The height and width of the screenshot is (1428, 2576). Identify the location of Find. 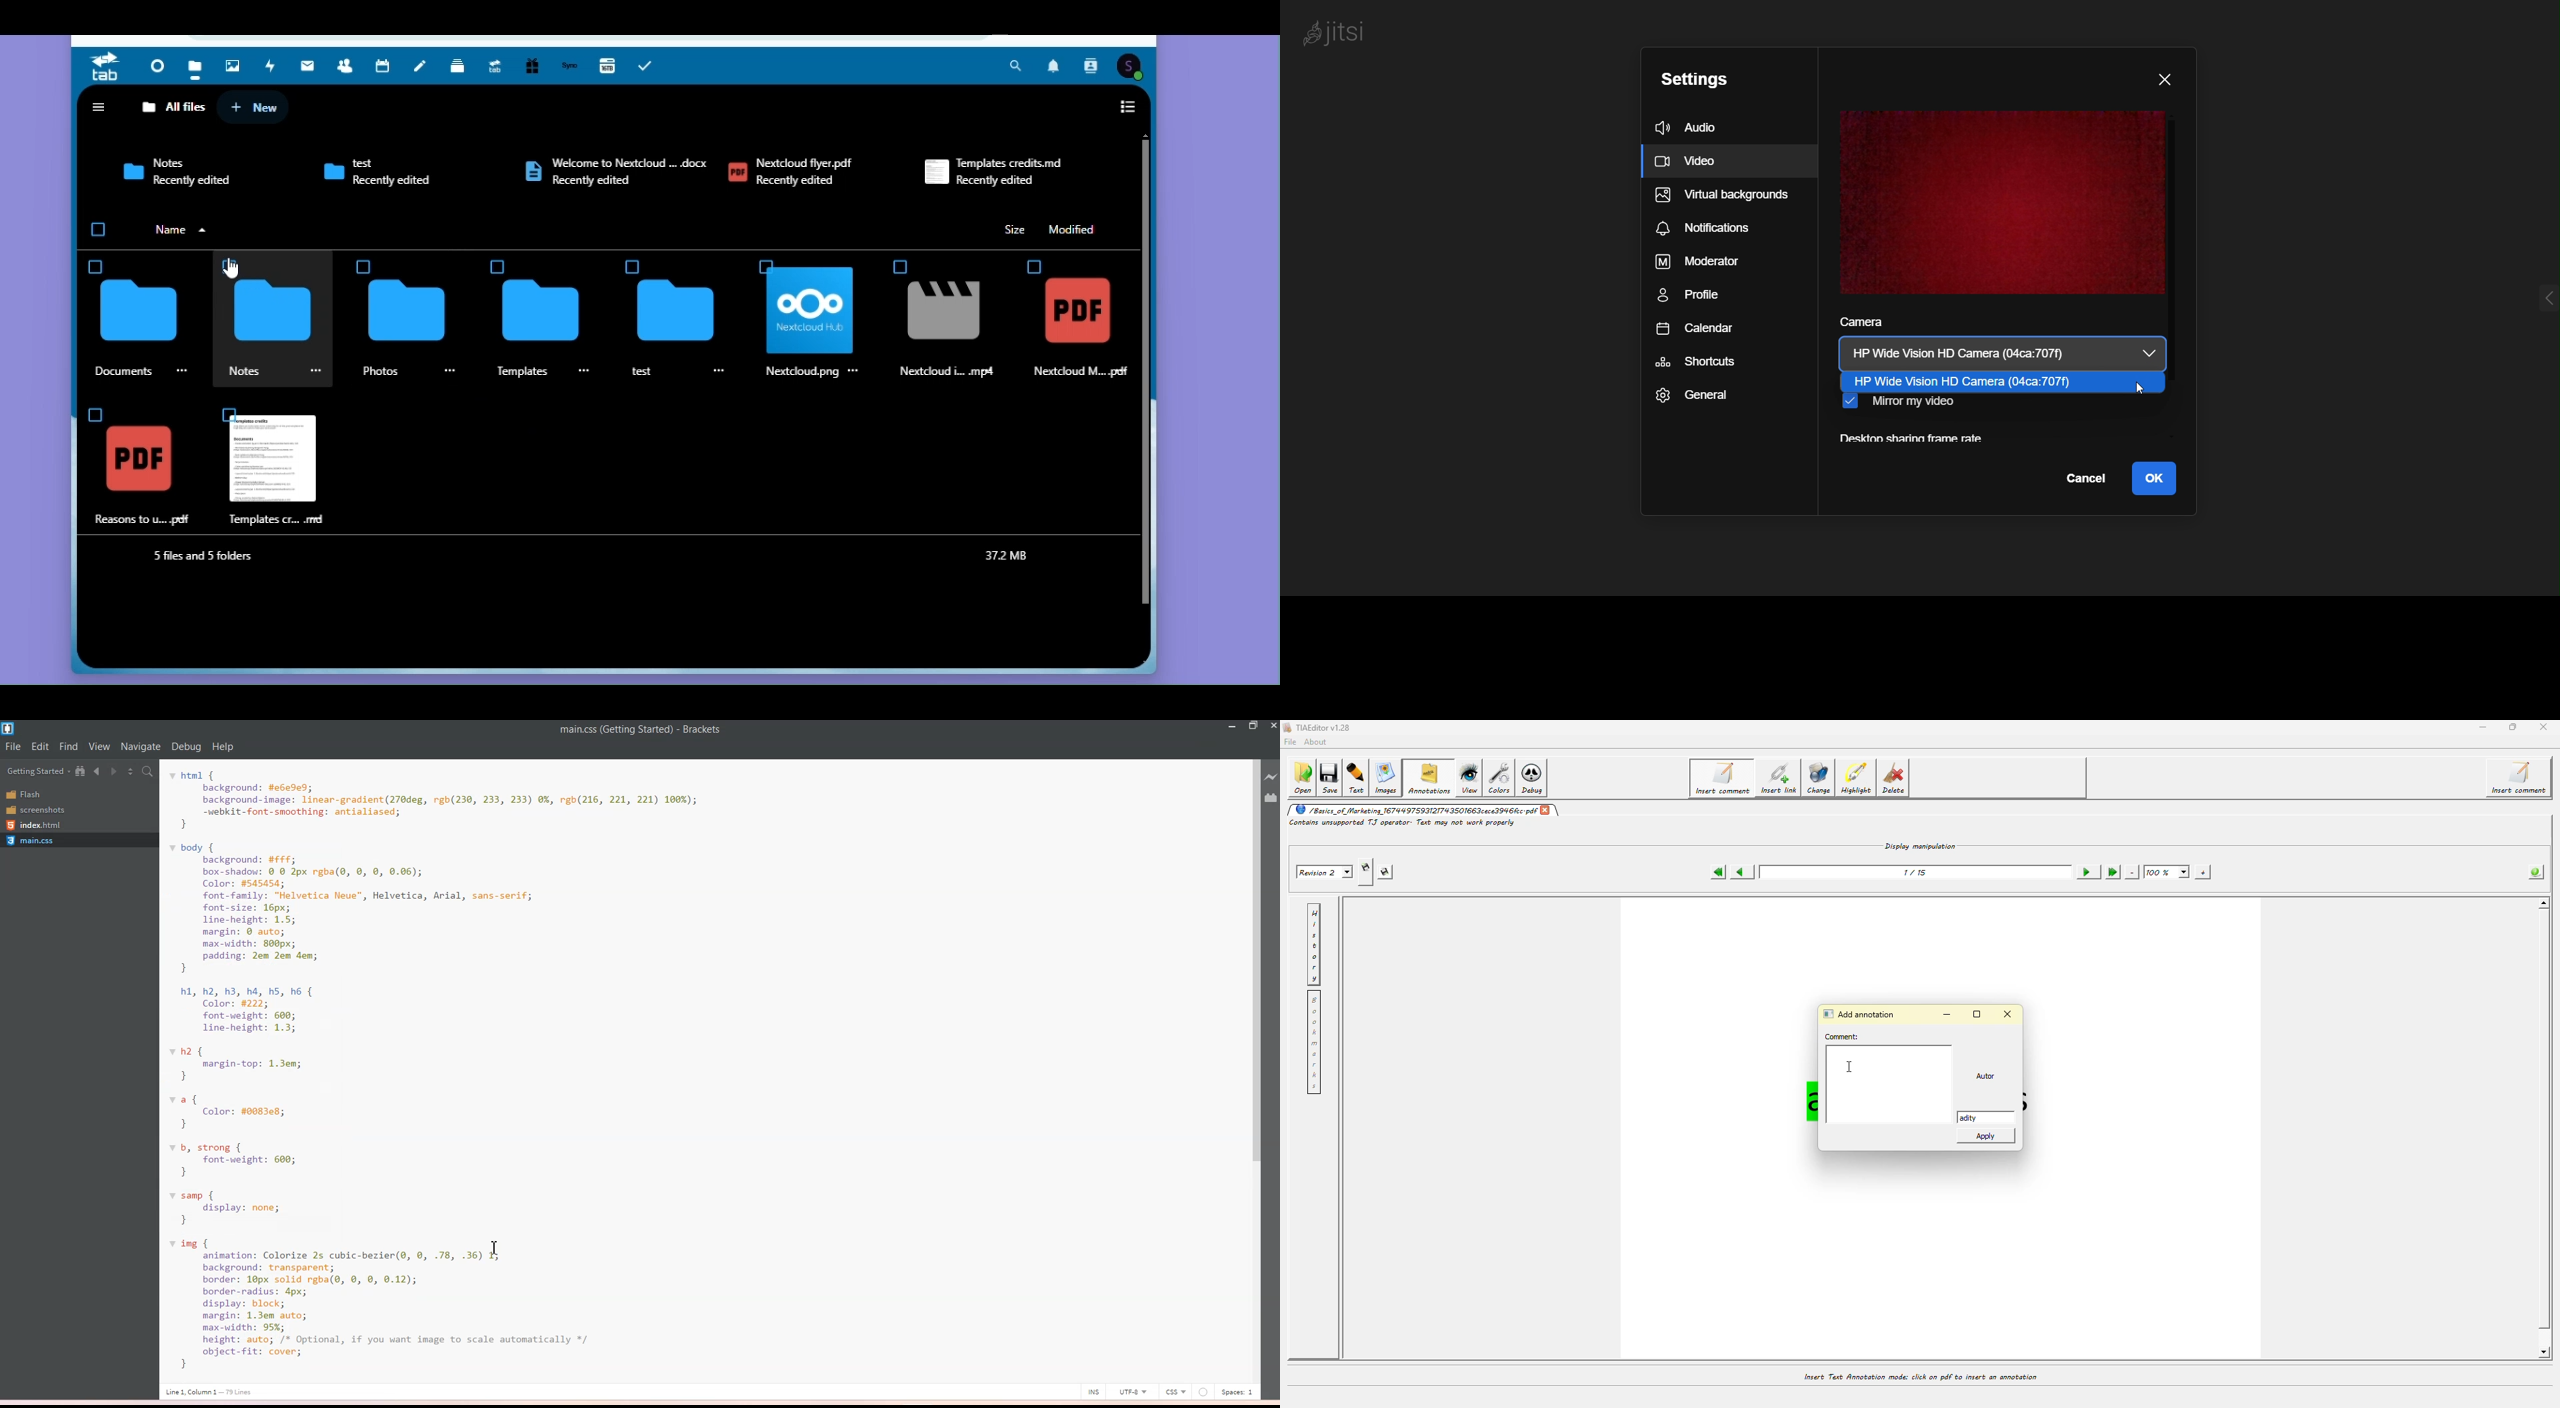
(69, 746).